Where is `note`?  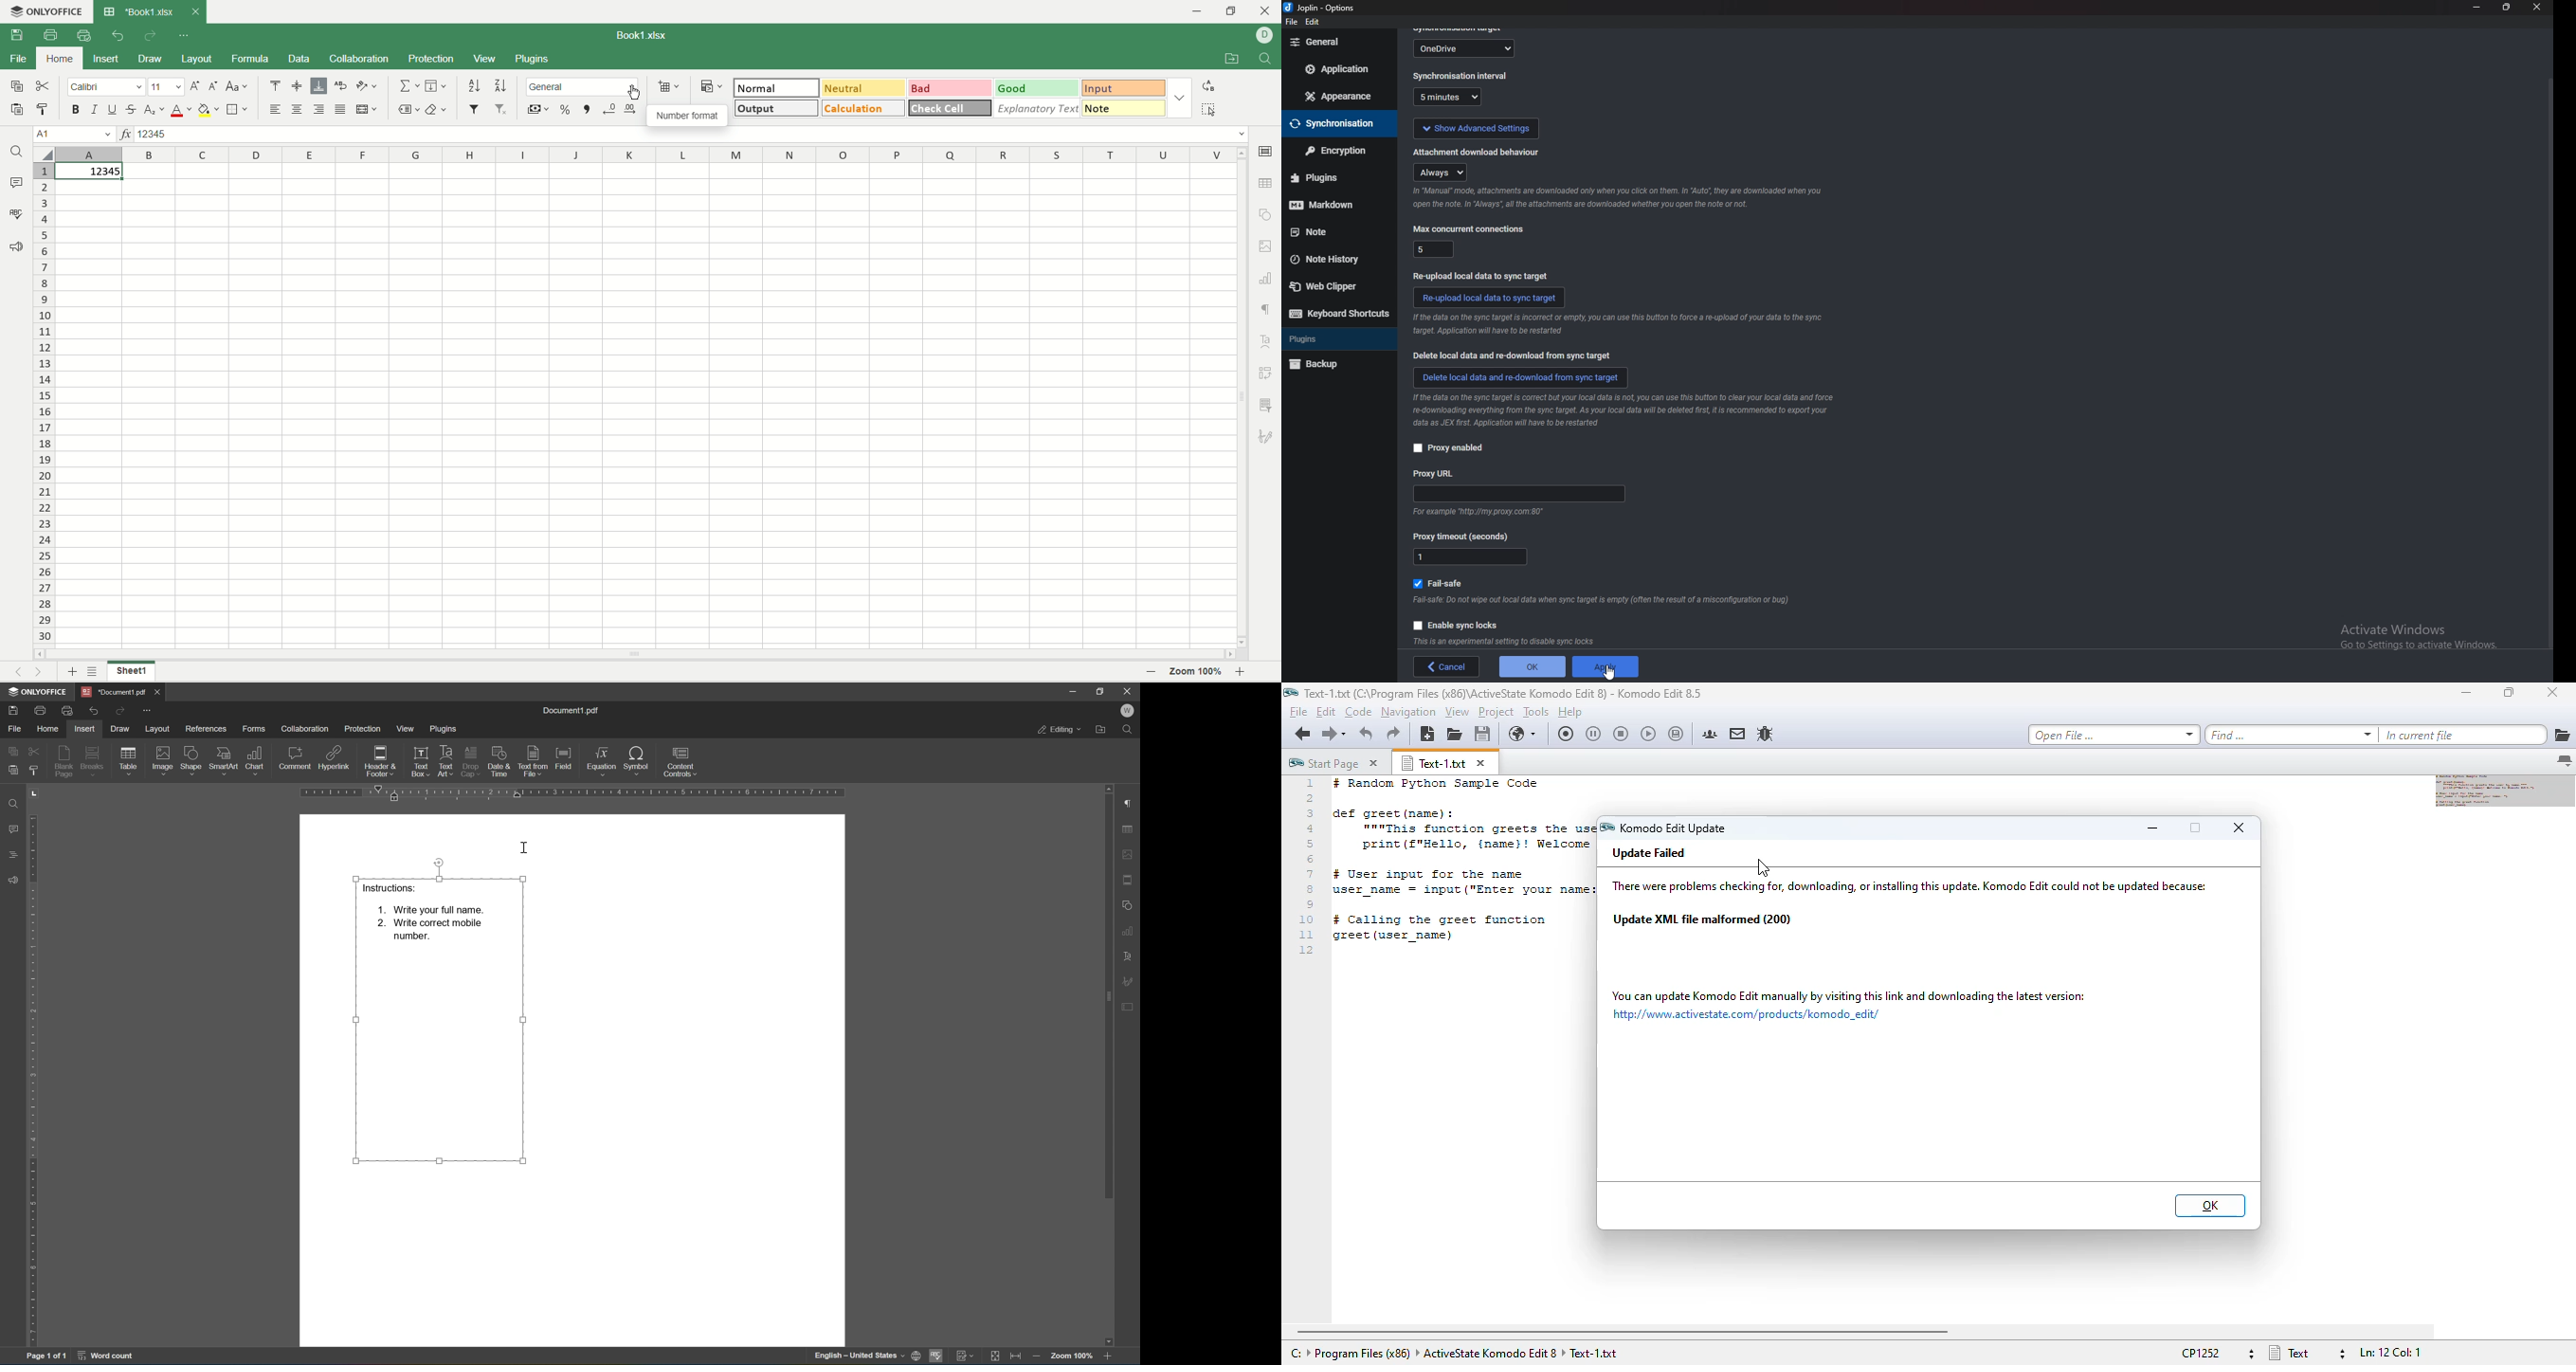 note is located at coordinates (1123, 108).